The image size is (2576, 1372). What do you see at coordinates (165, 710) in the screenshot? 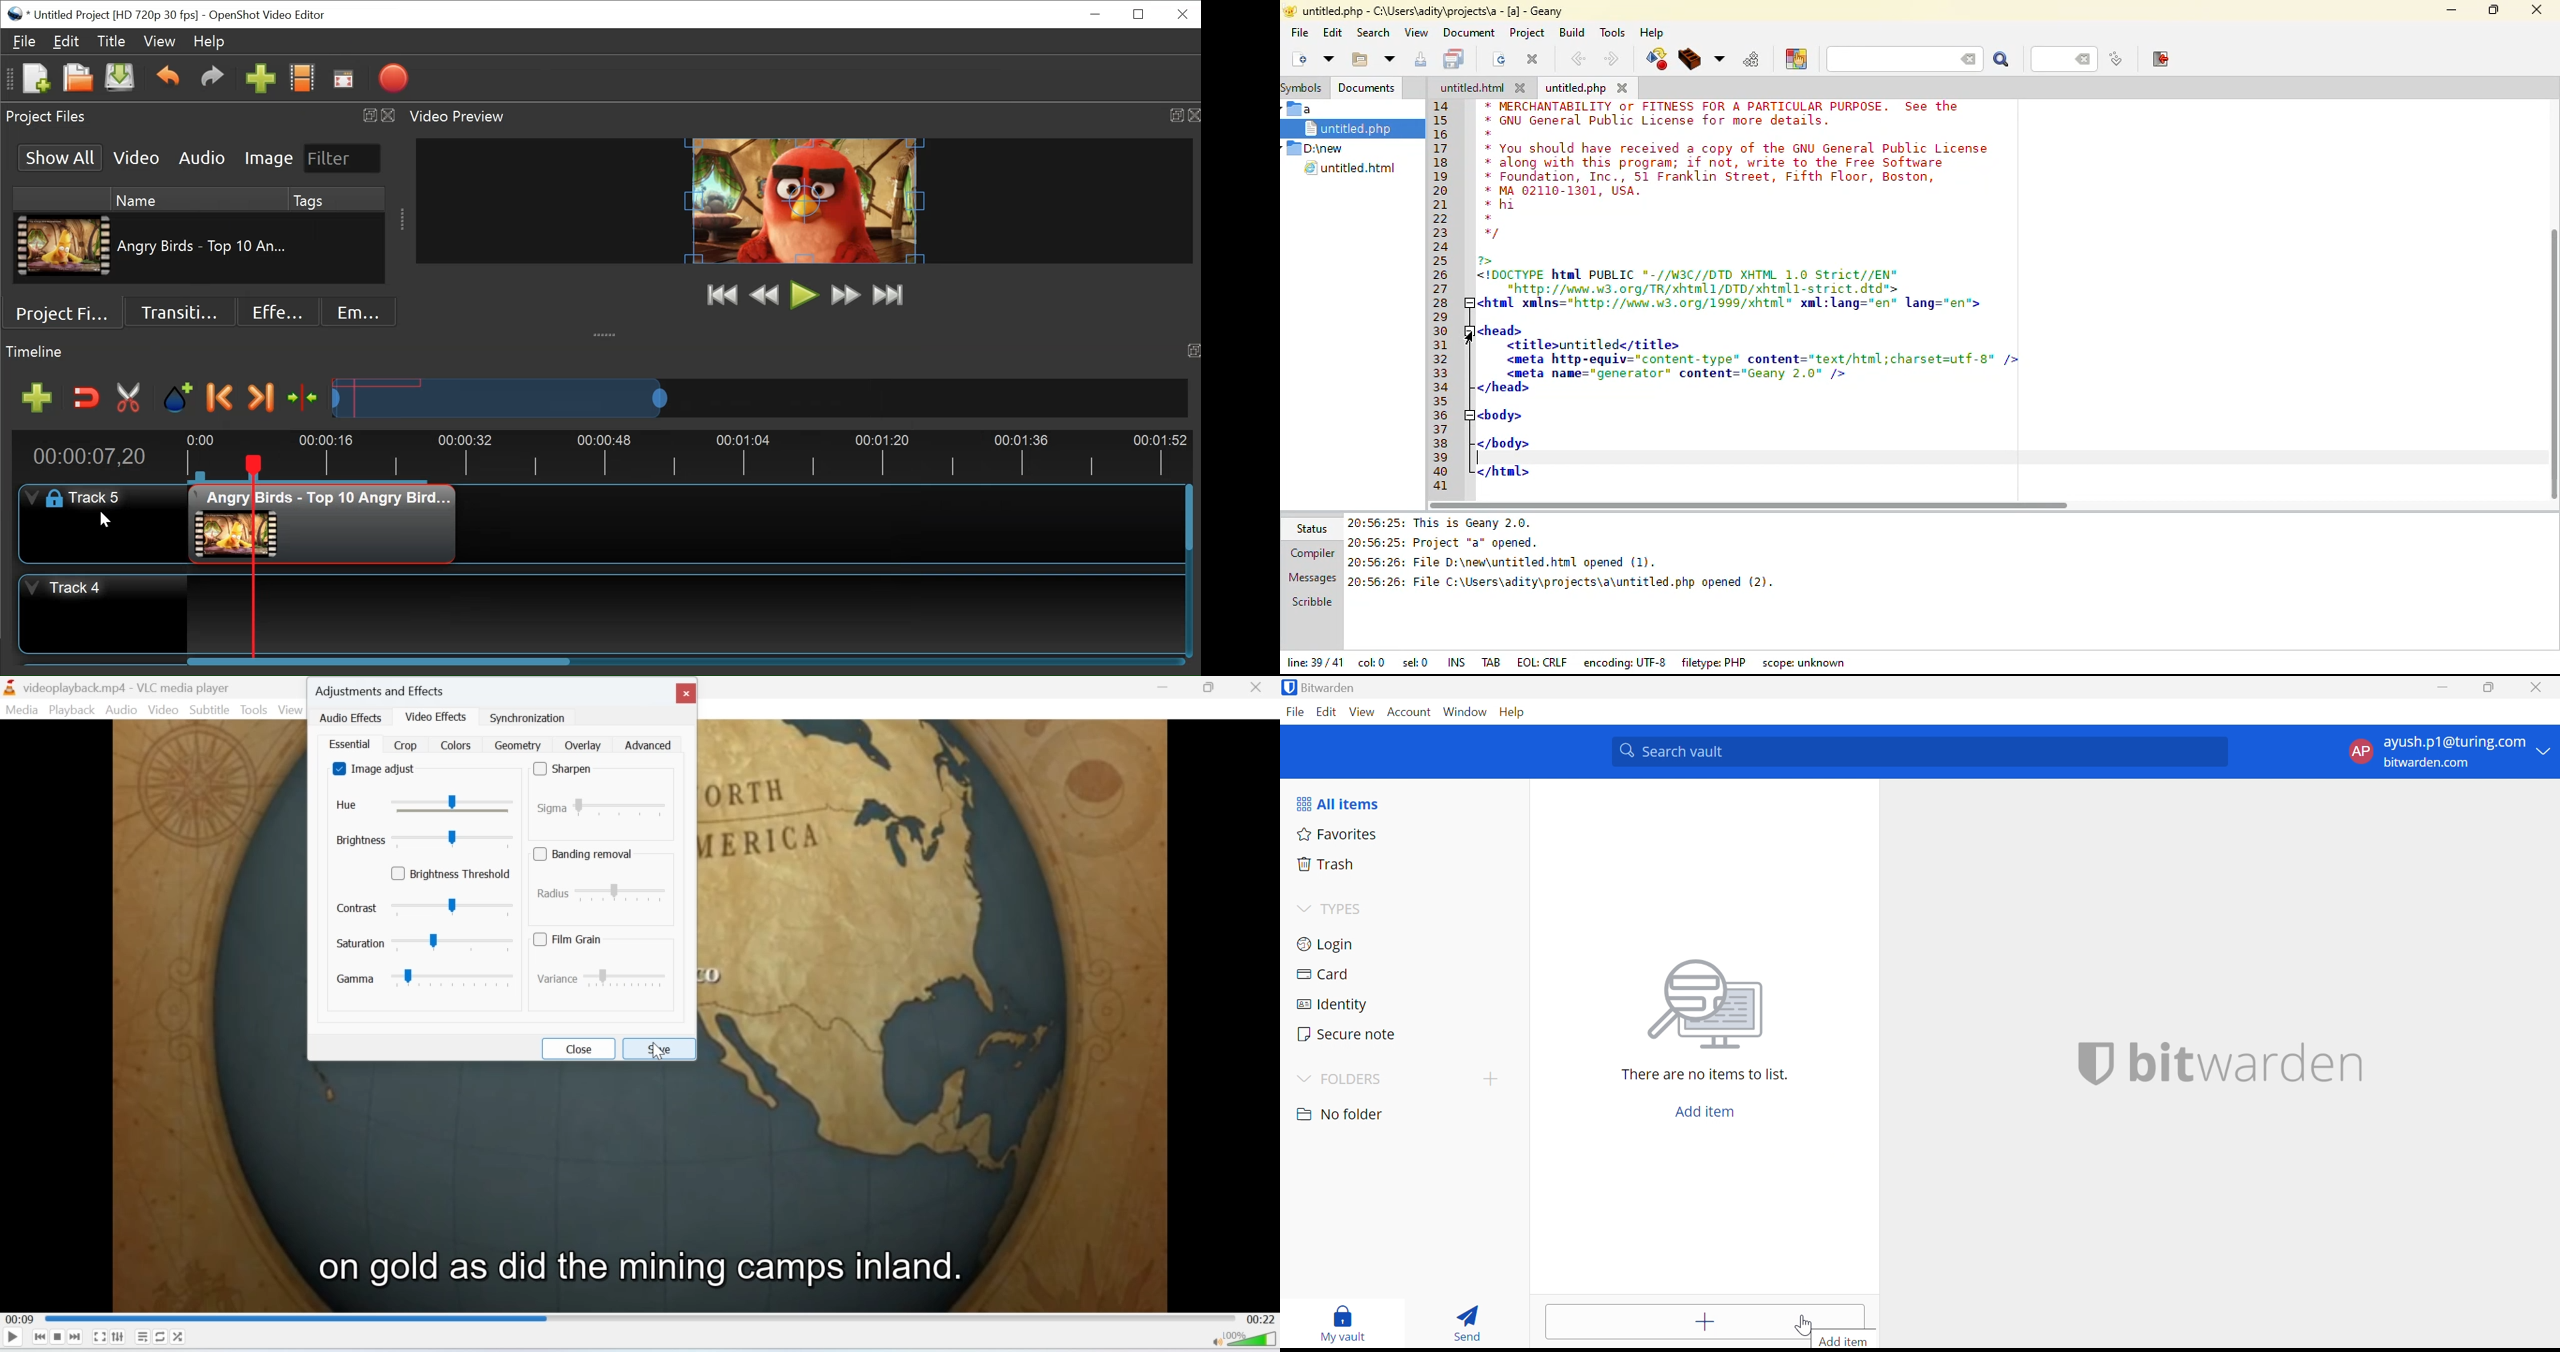
I see `Video` at bounding box center [165, 710].